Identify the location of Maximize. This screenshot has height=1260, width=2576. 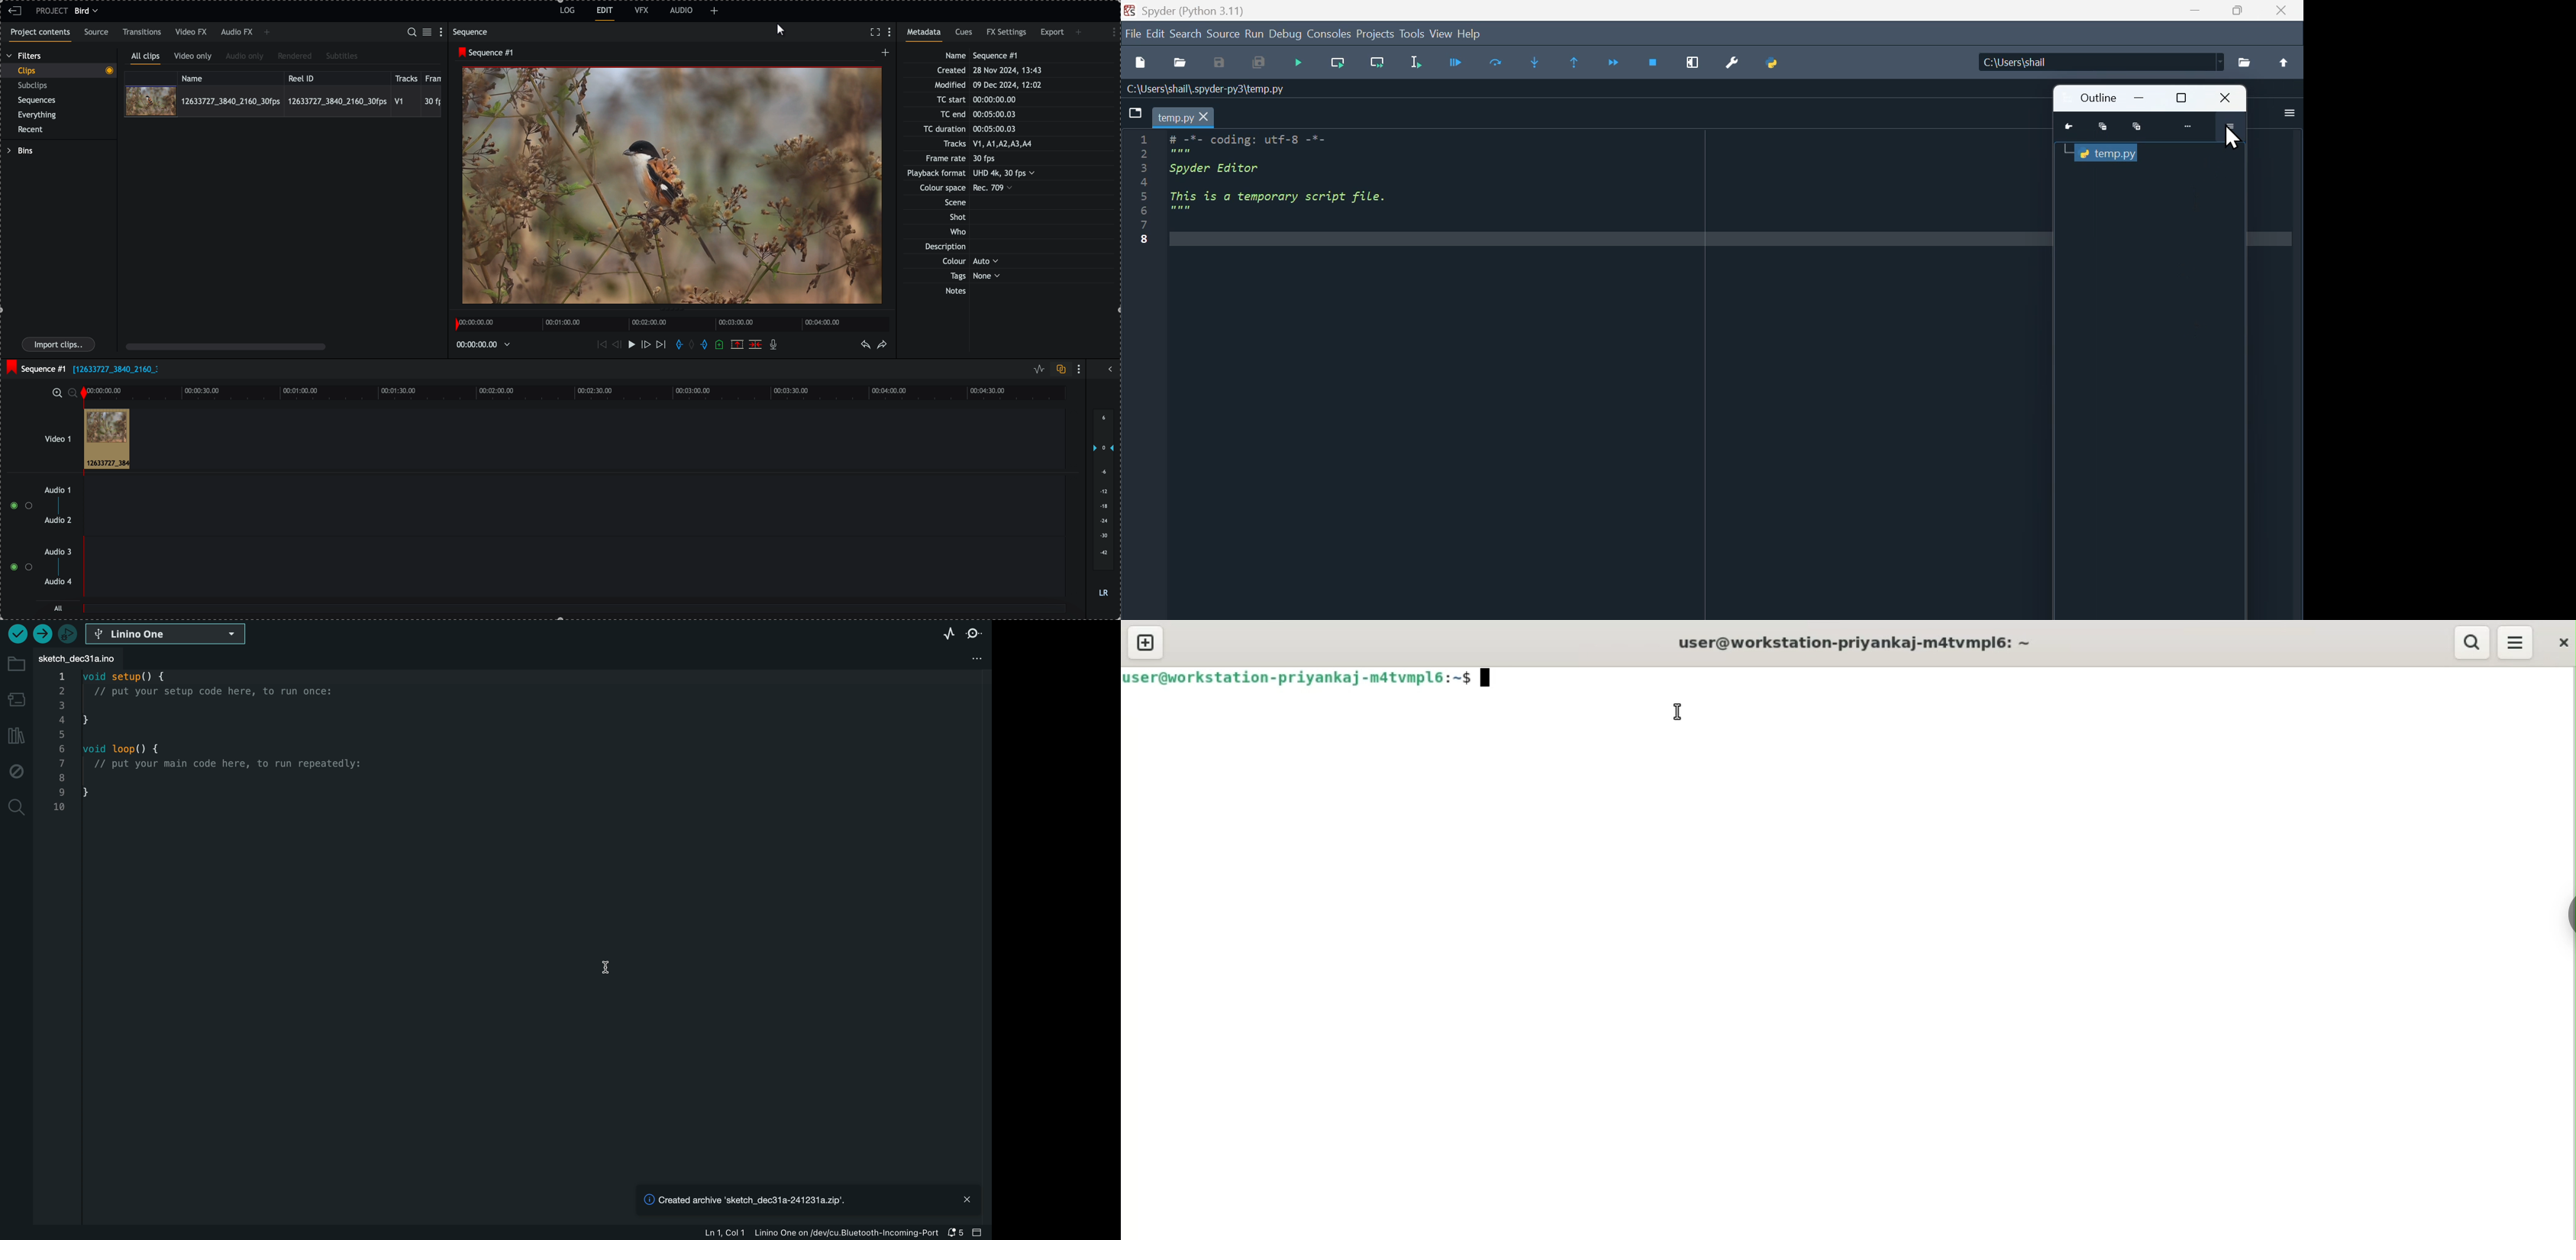
(2237, 10).